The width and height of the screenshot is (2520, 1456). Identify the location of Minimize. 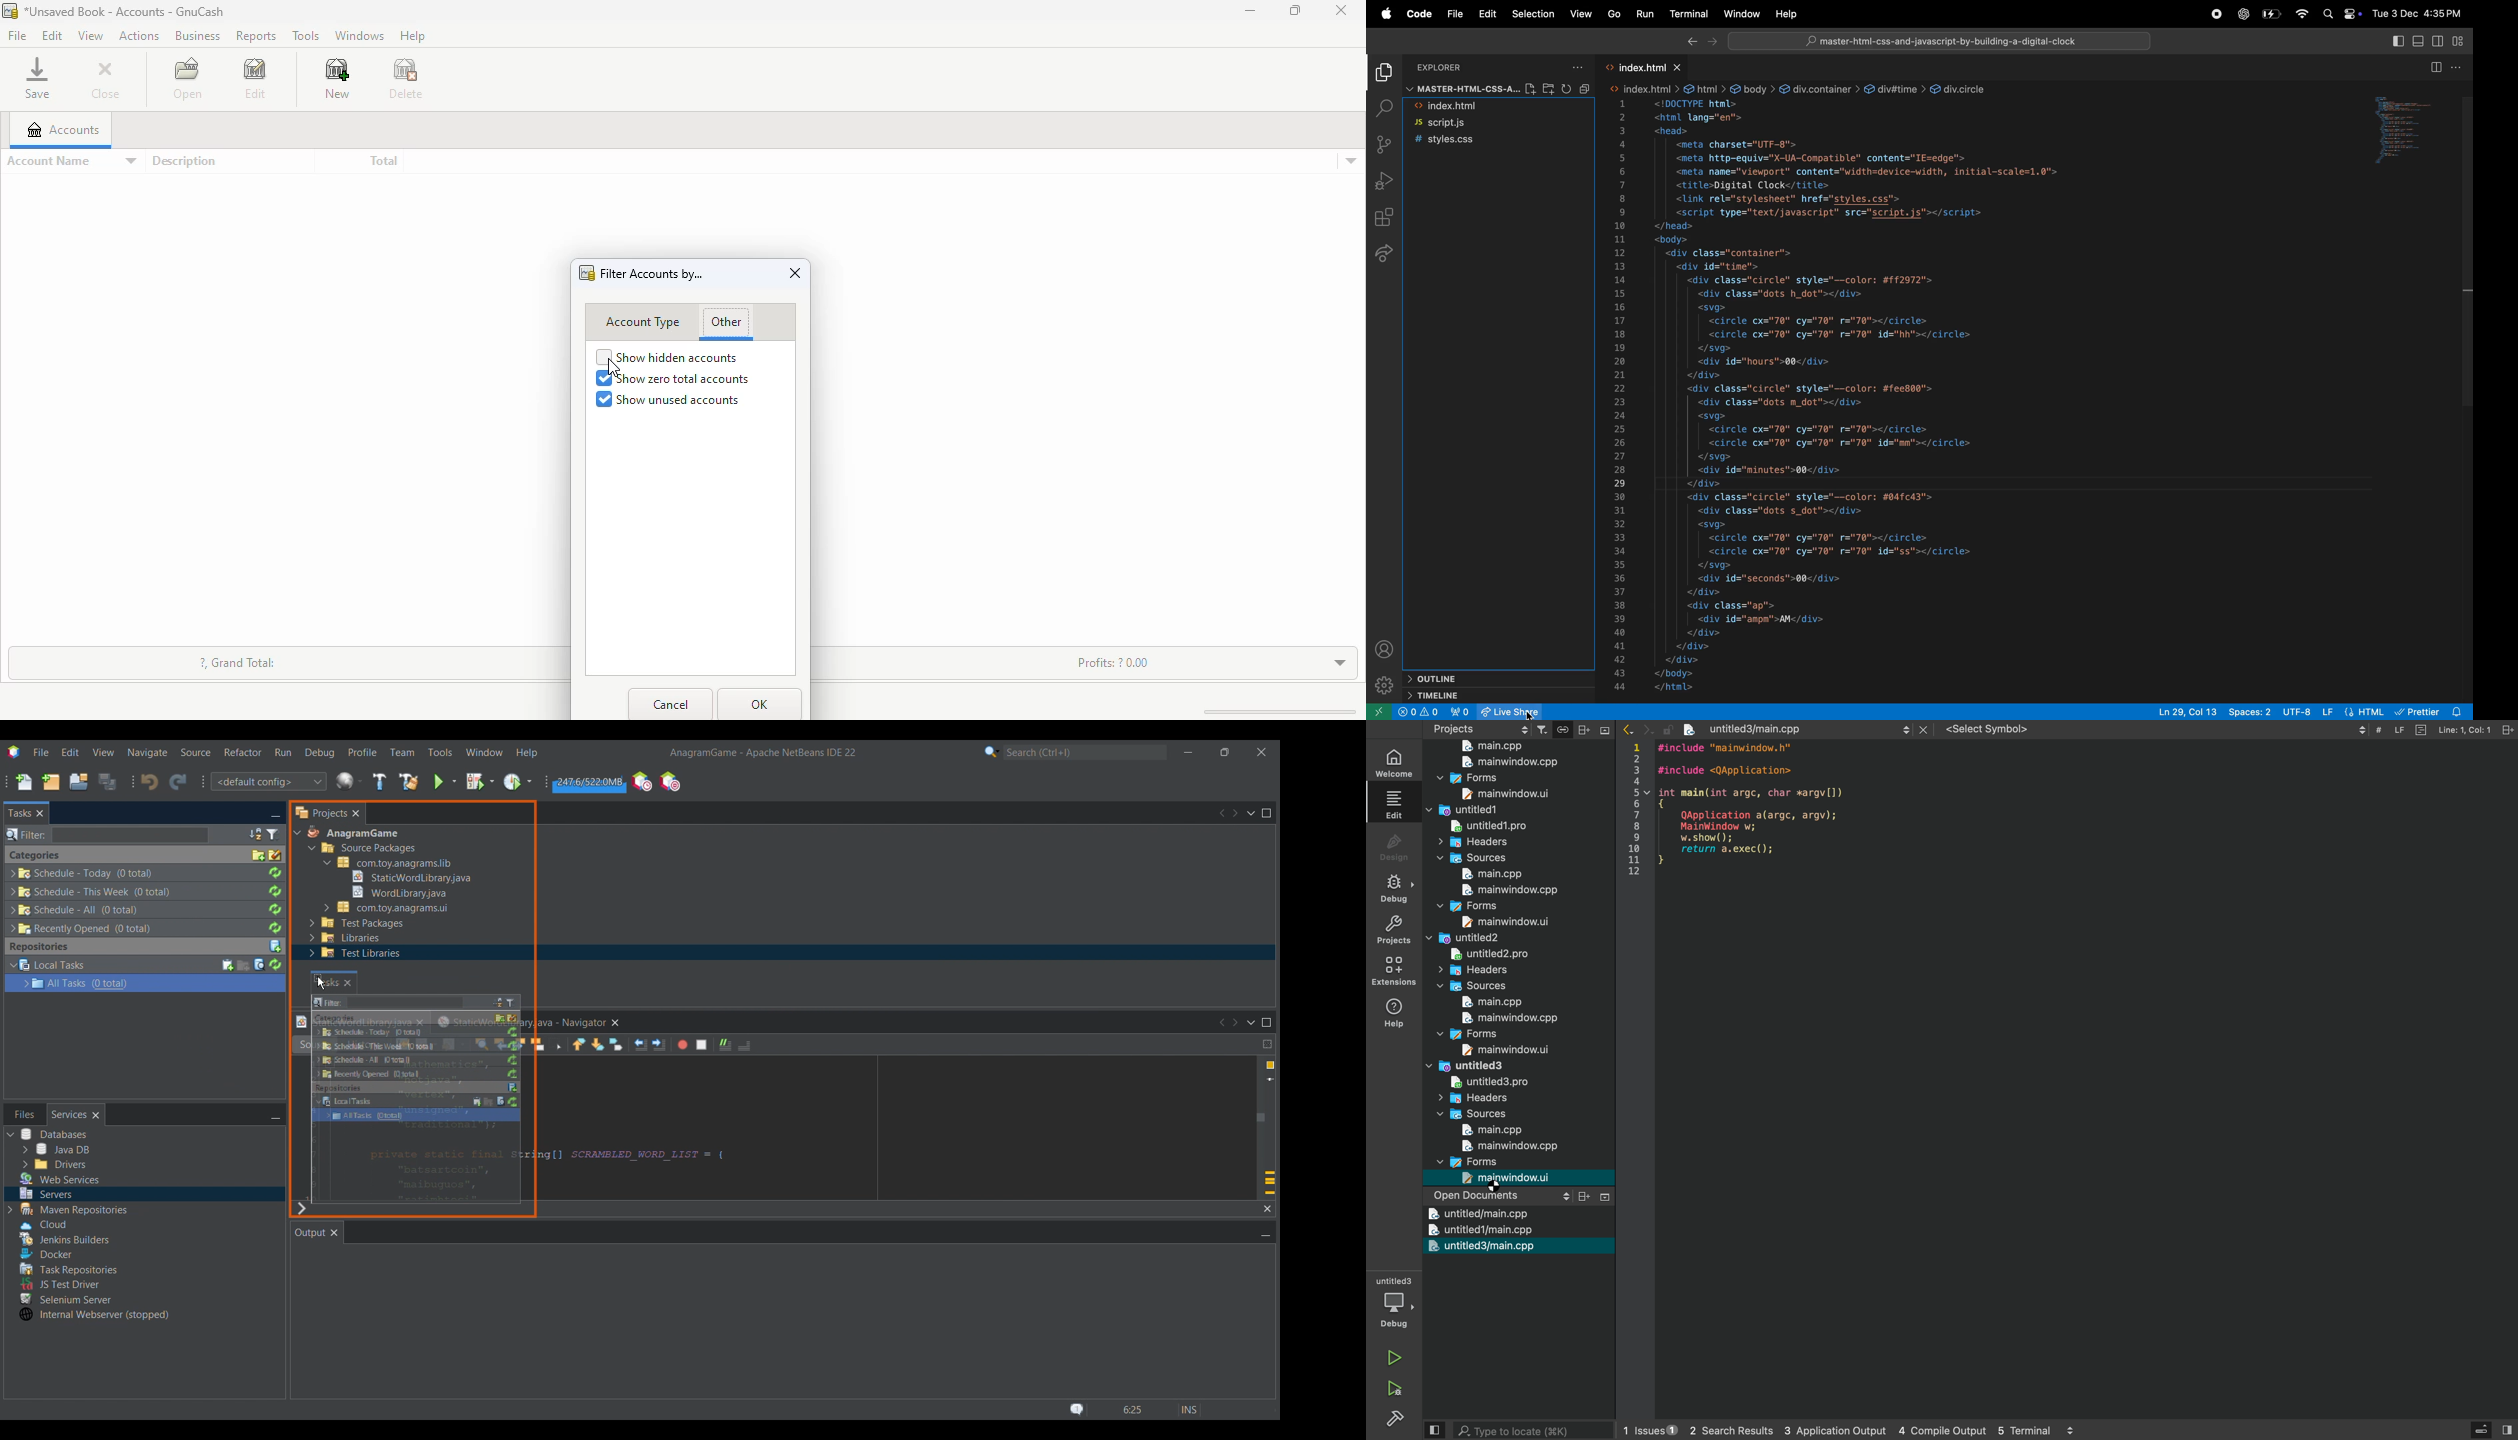
(275, 1115).